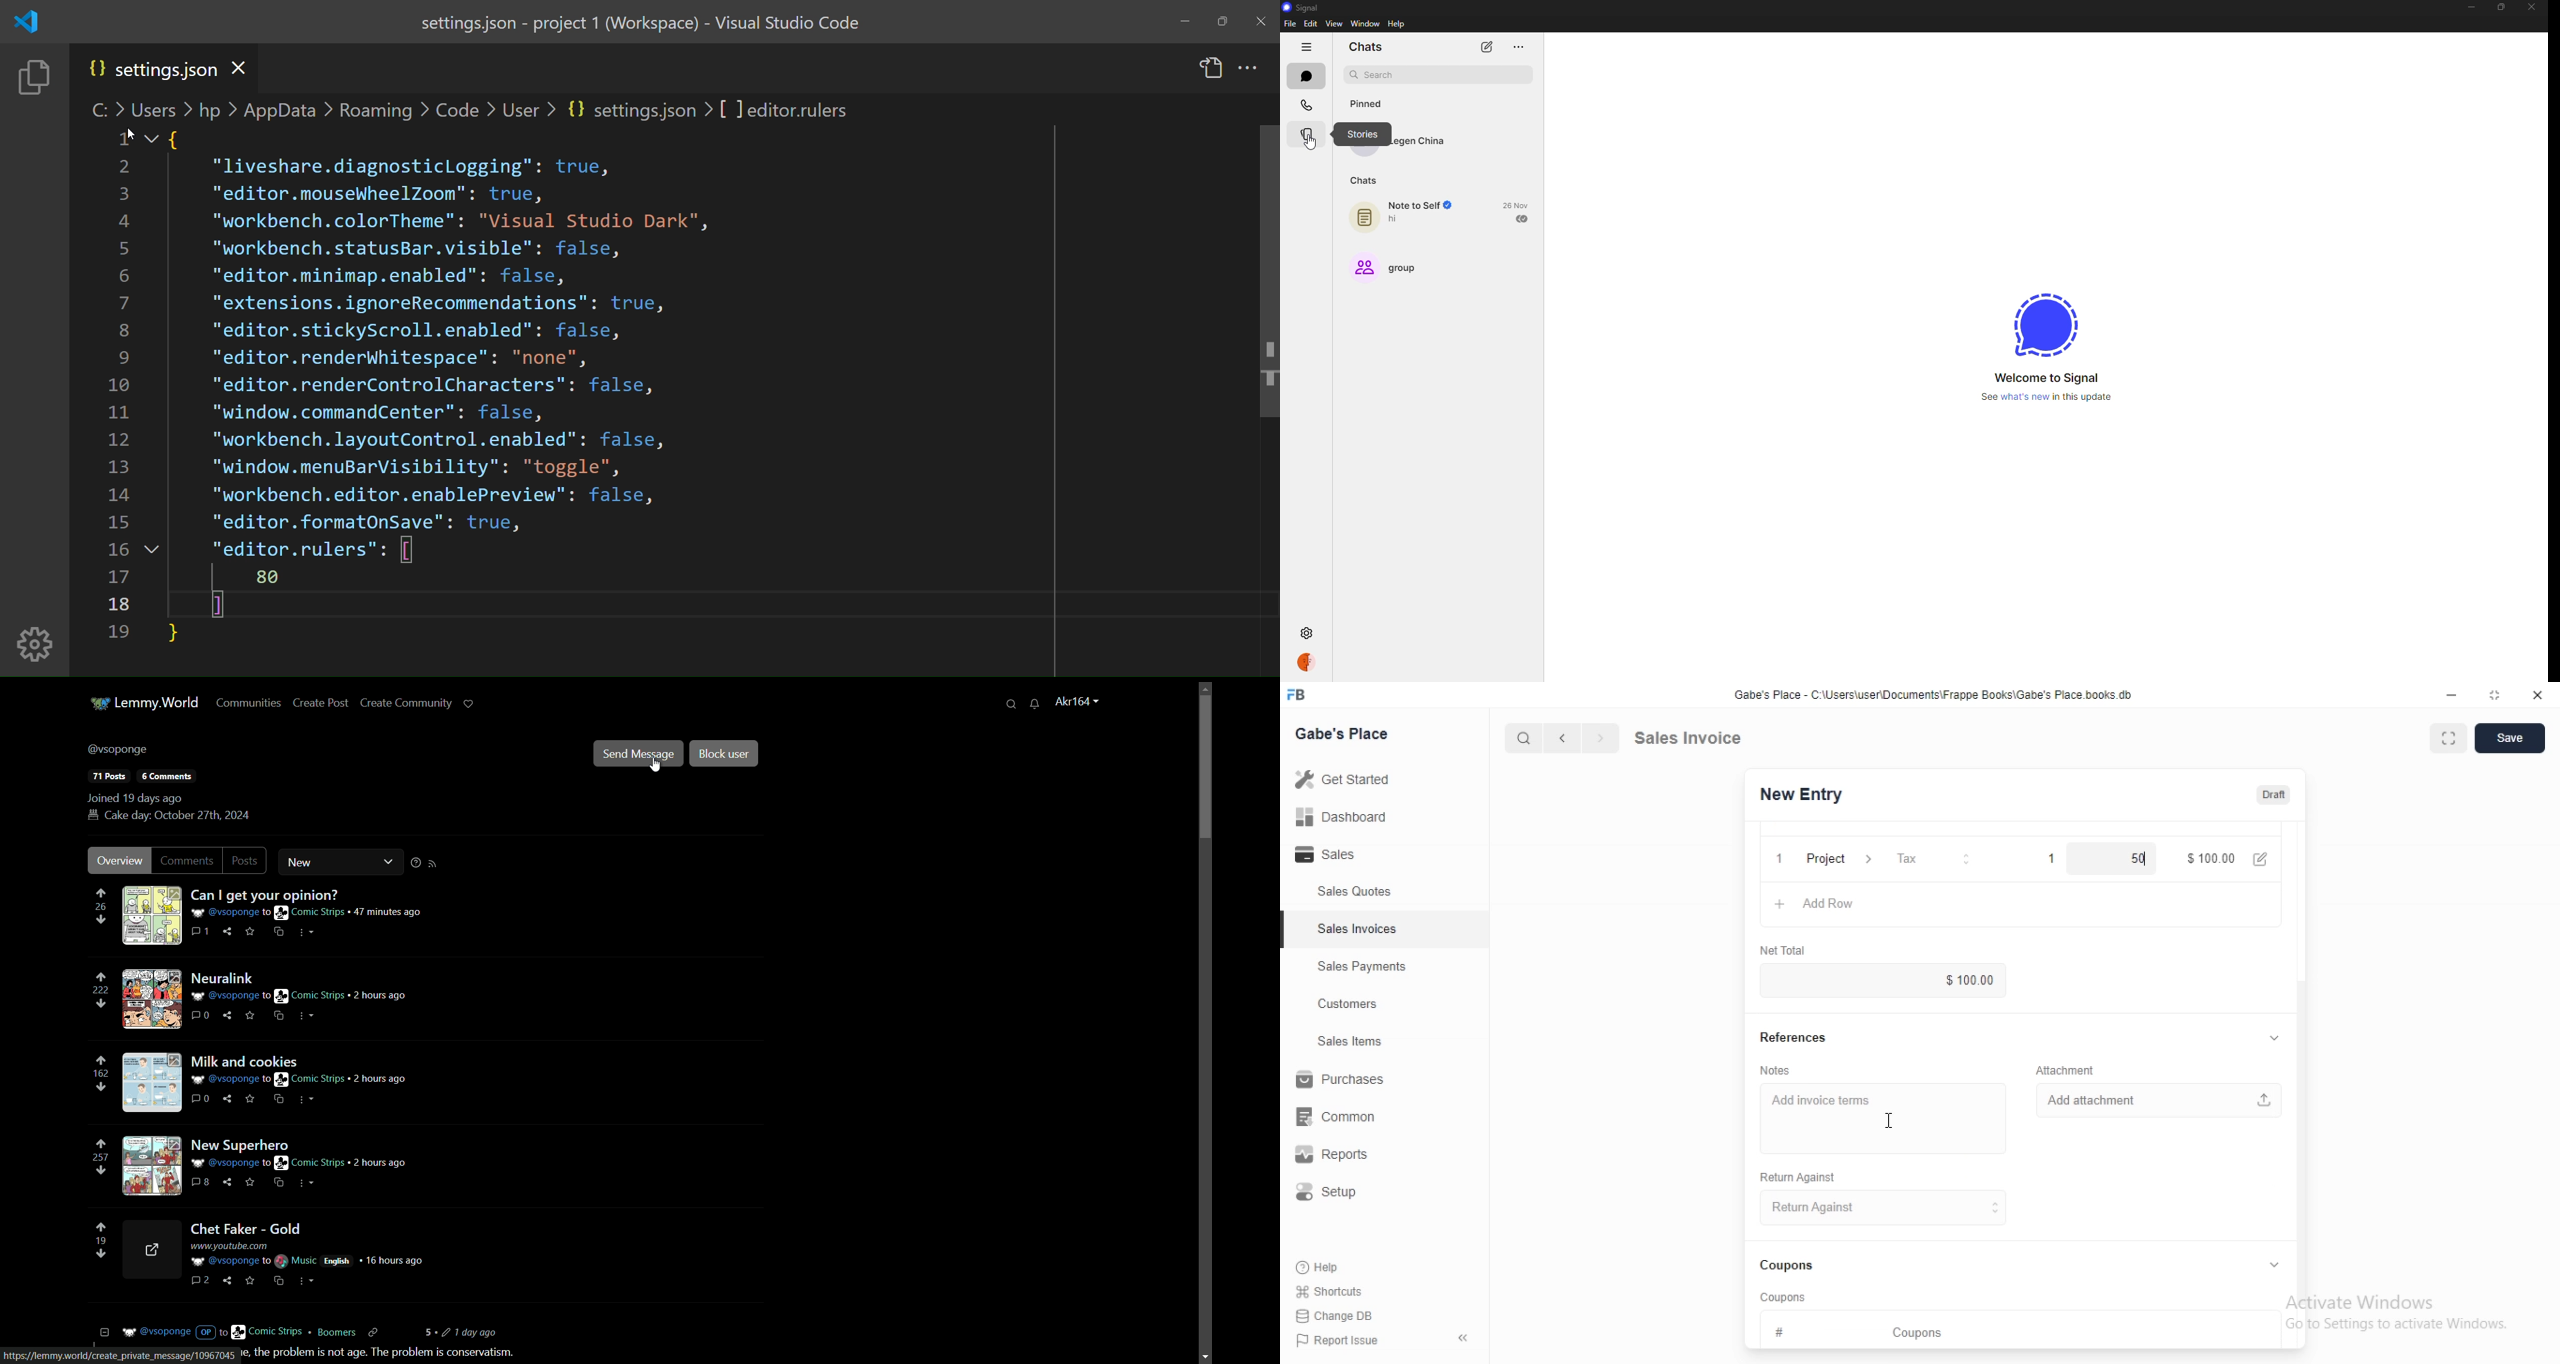  What do you see at coordinates (1867, 1329) in the screenshot?
I see `# Coupons` at bounding box center [1867, 1329].